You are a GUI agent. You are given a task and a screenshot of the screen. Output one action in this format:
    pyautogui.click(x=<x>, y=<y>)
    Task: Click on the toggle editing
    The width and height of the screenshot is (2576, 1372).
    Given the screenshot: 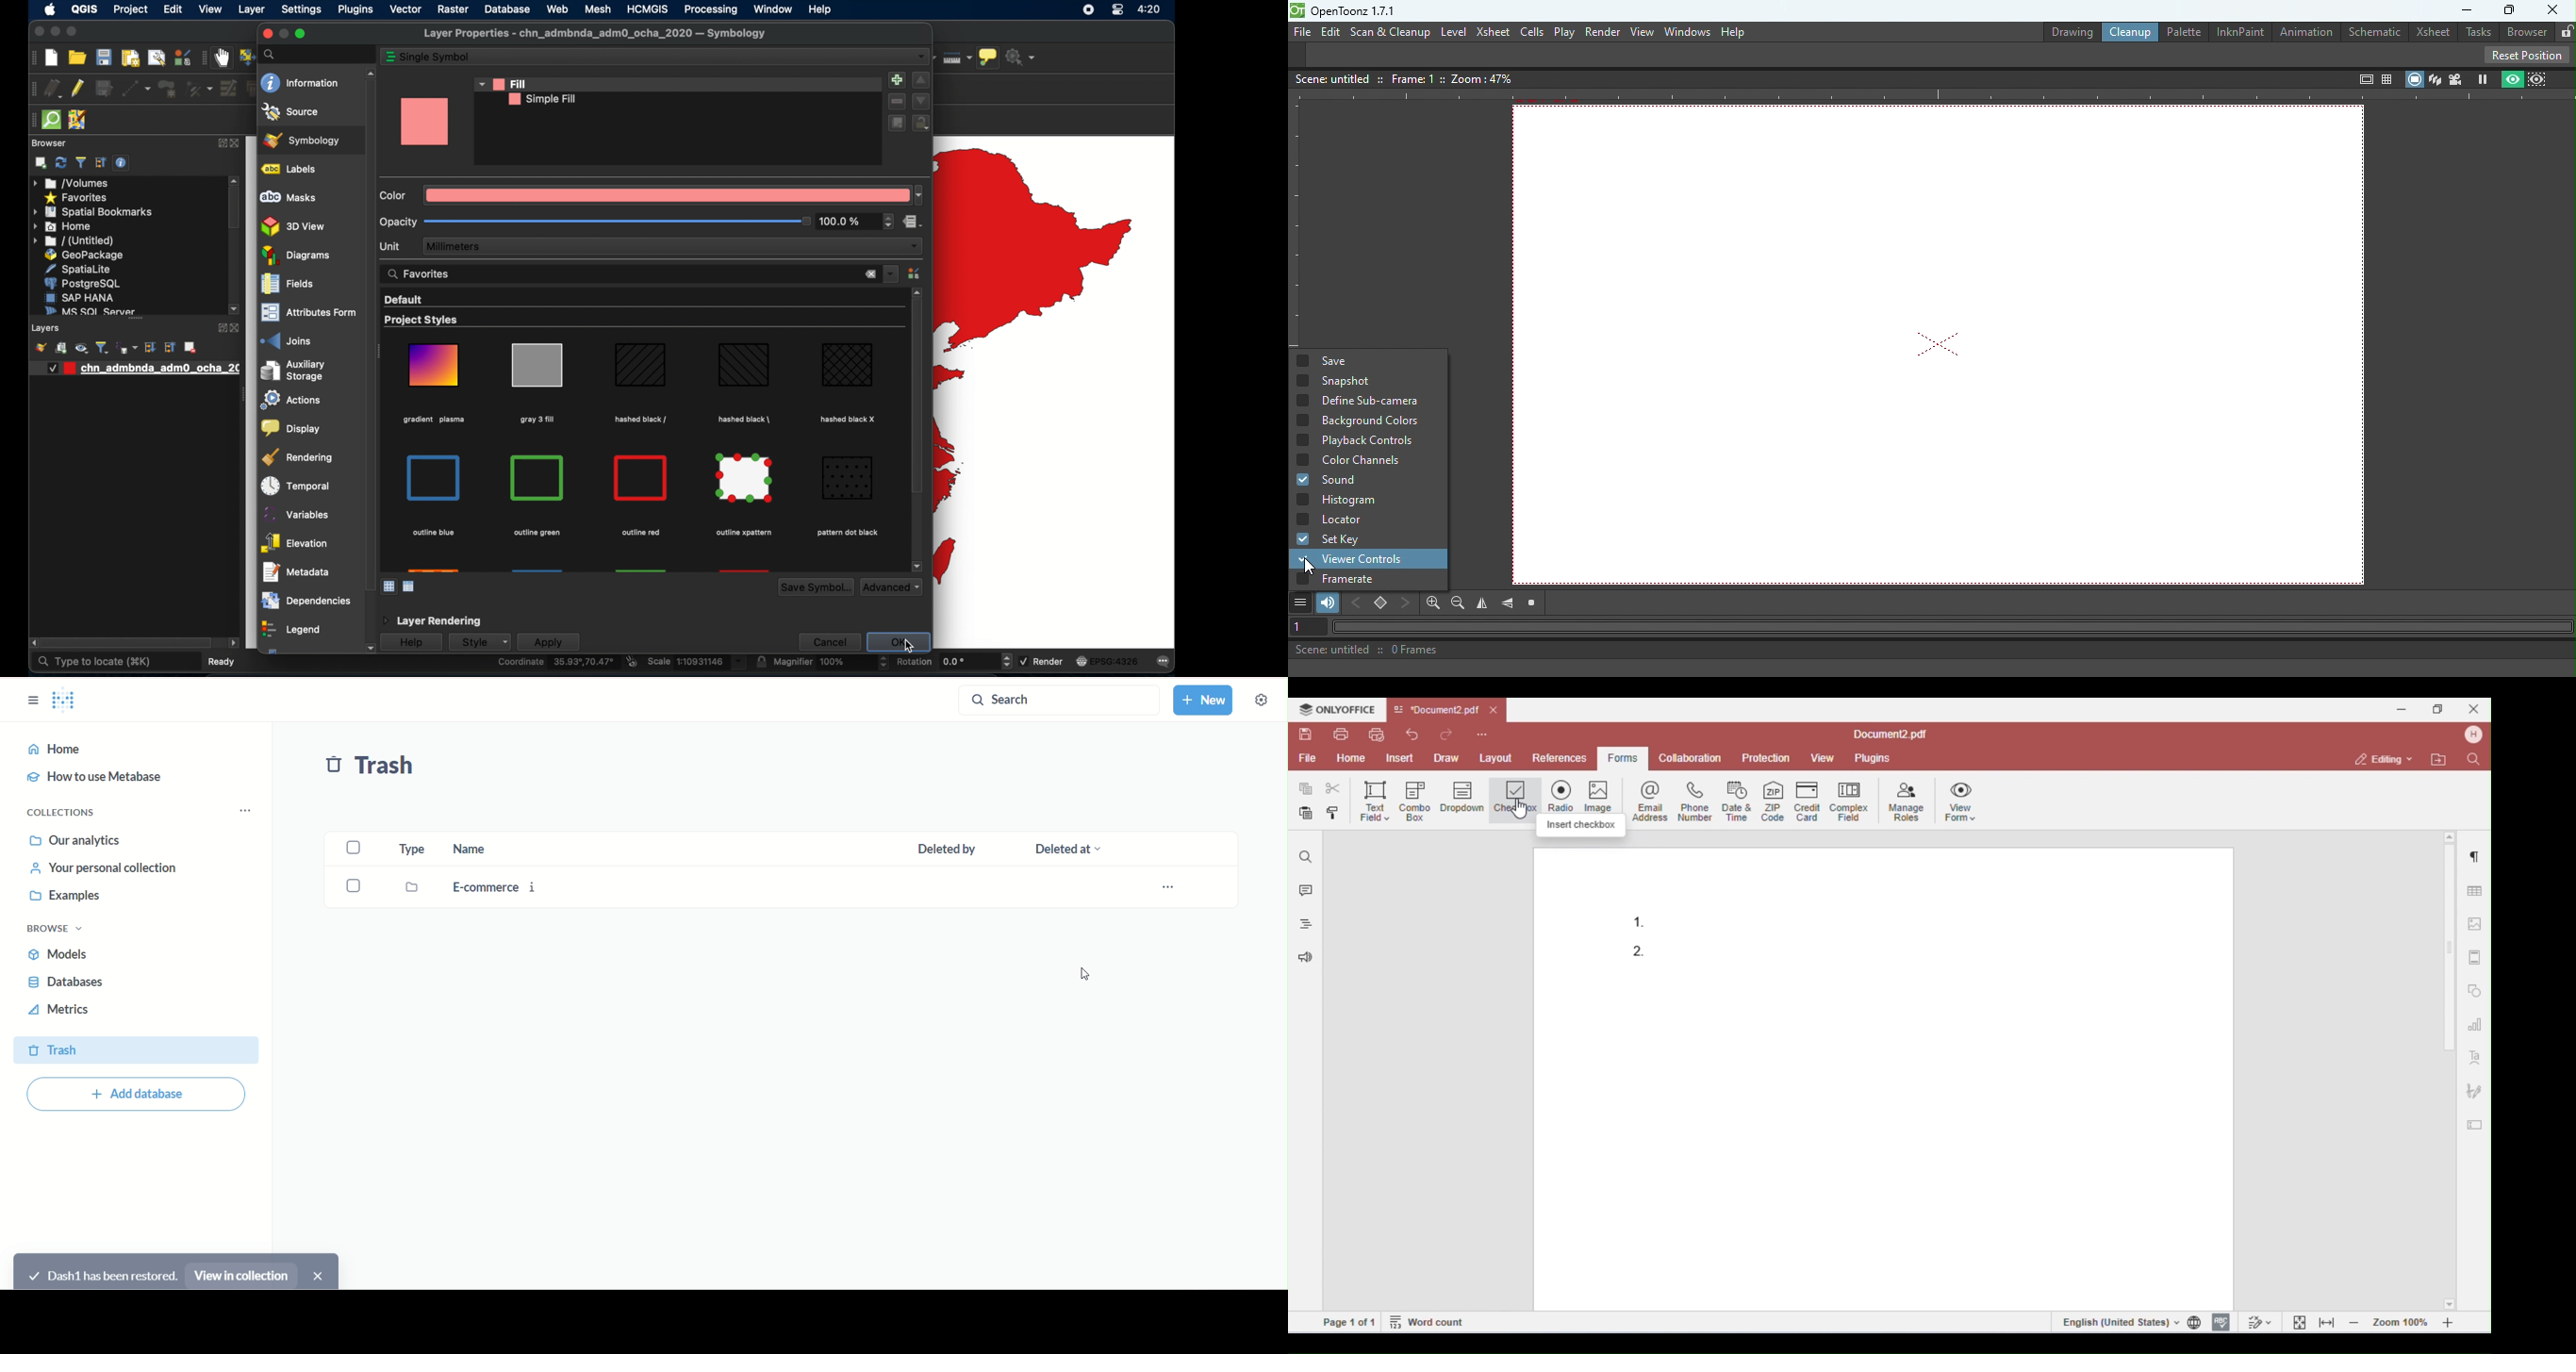 What is the action you would take?
    pyautogui.click(x=78, y=87)
    